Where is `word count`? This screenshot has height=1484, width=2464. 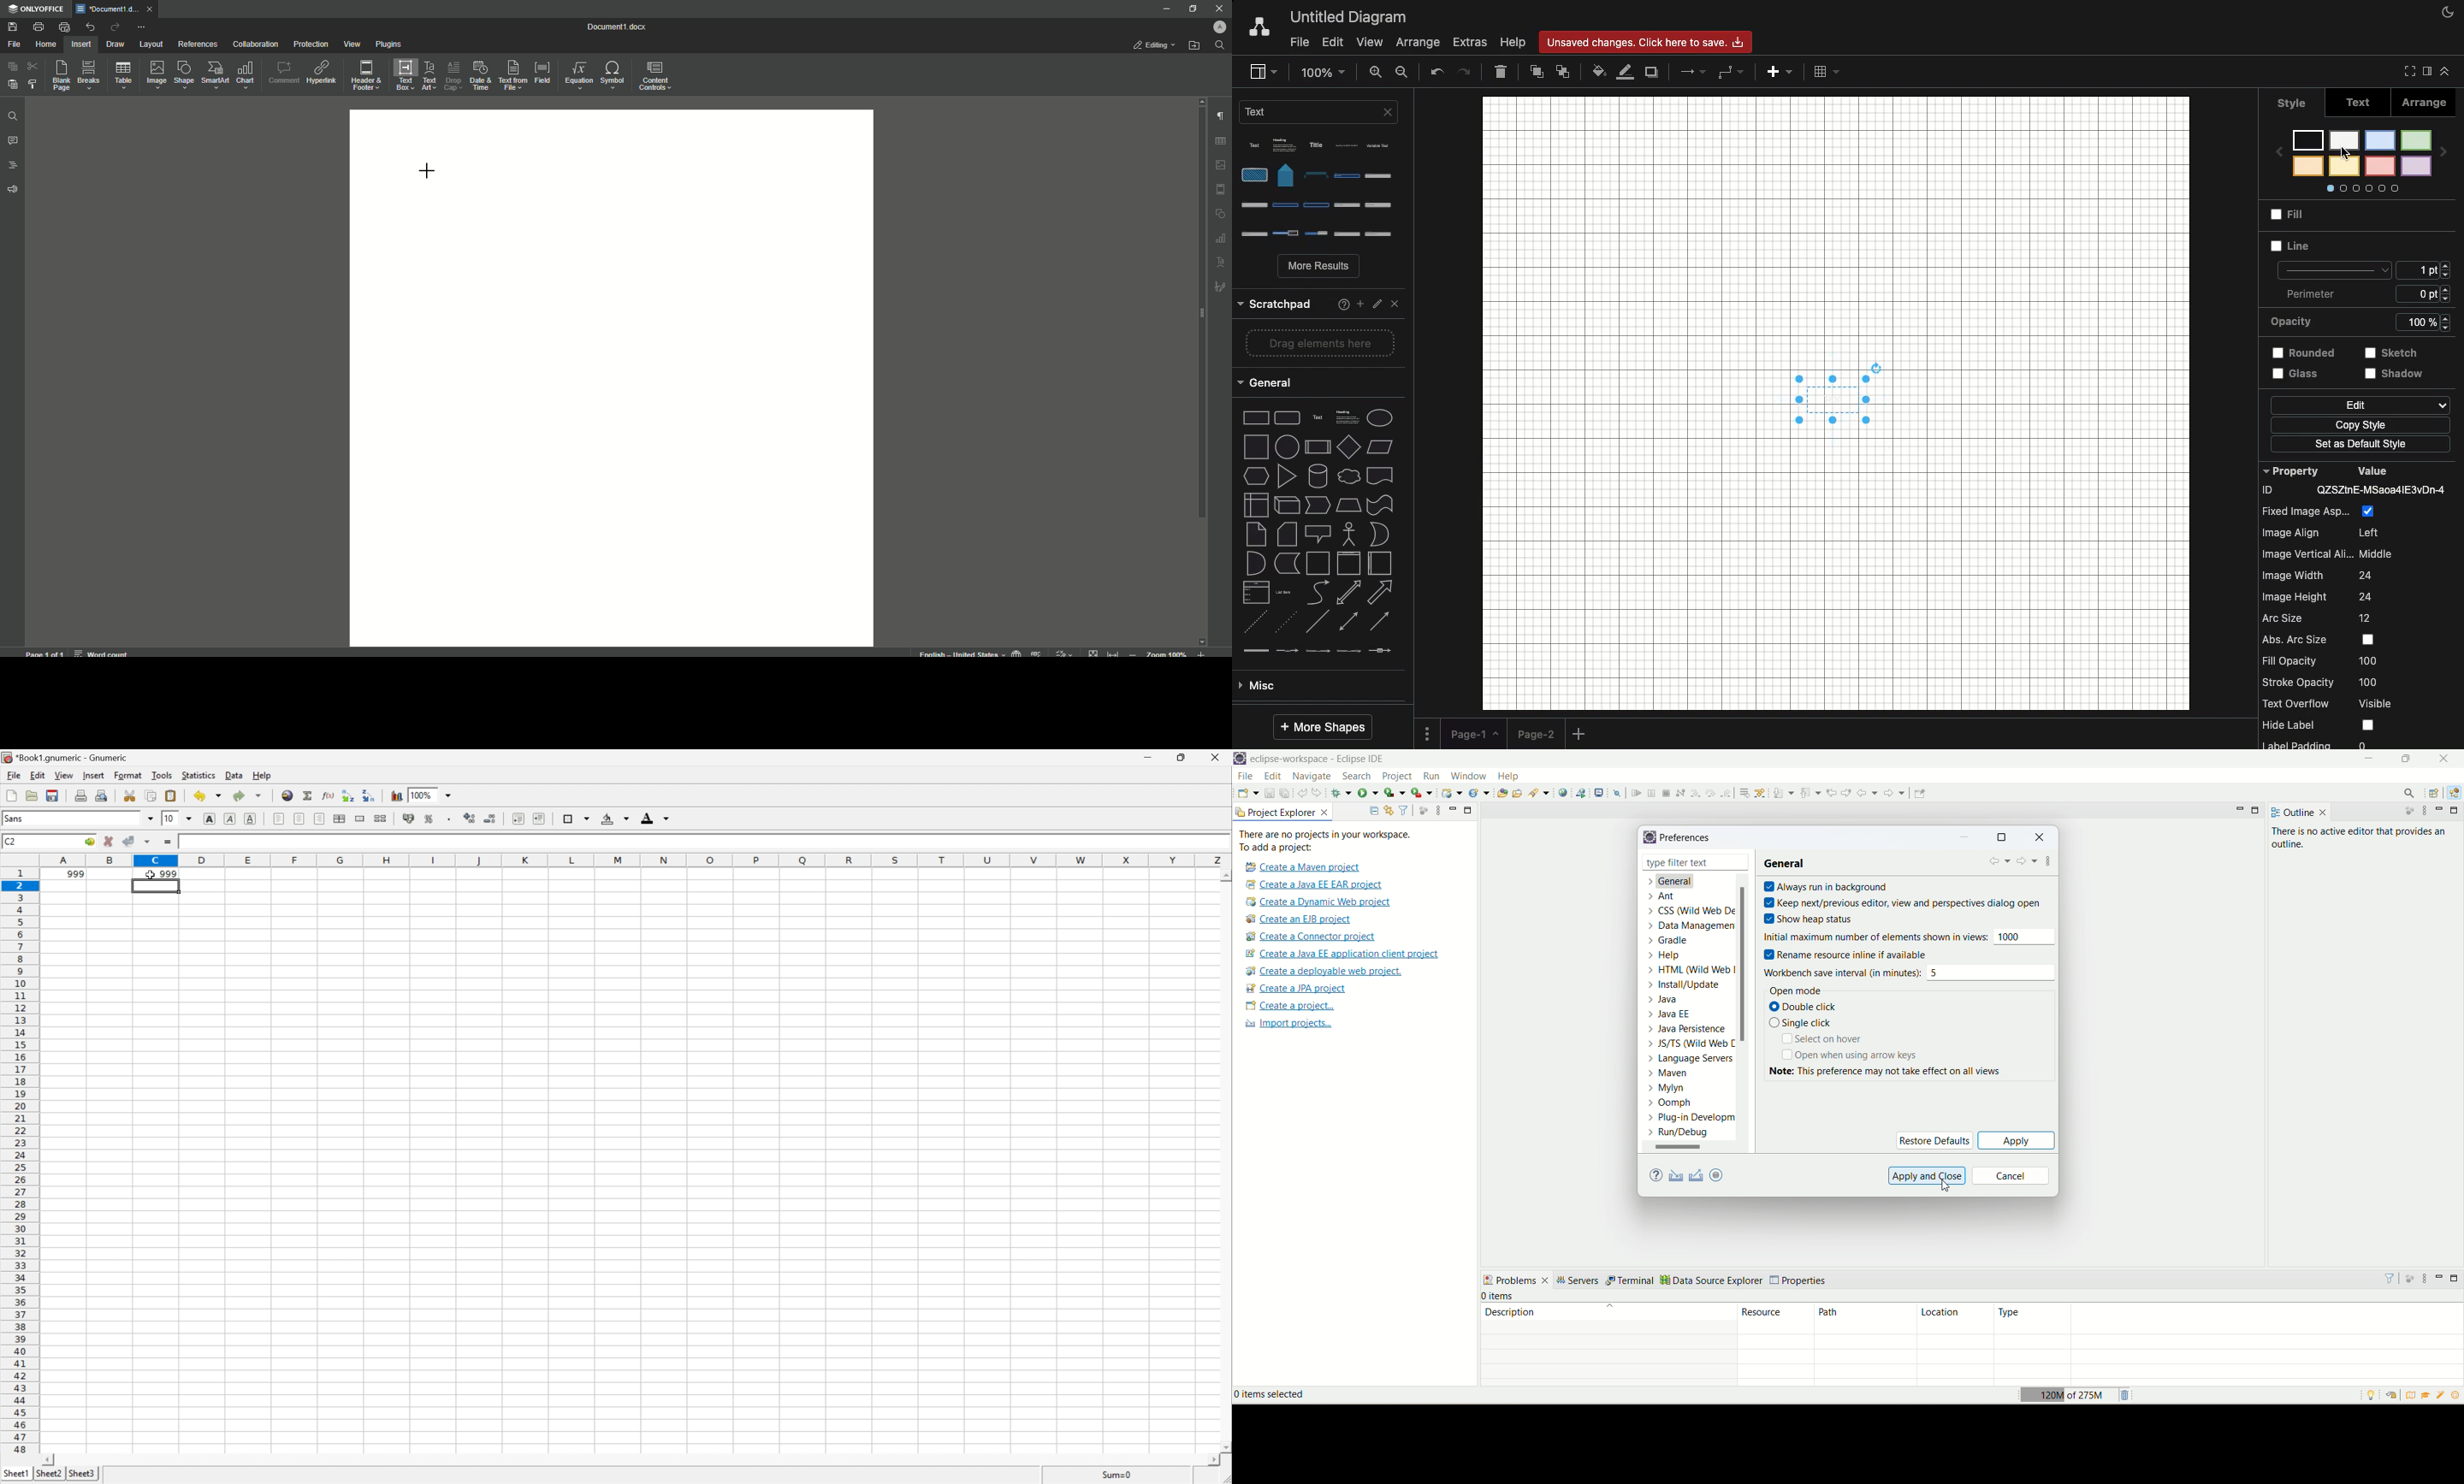
word count is located at coordinates (100, 651).